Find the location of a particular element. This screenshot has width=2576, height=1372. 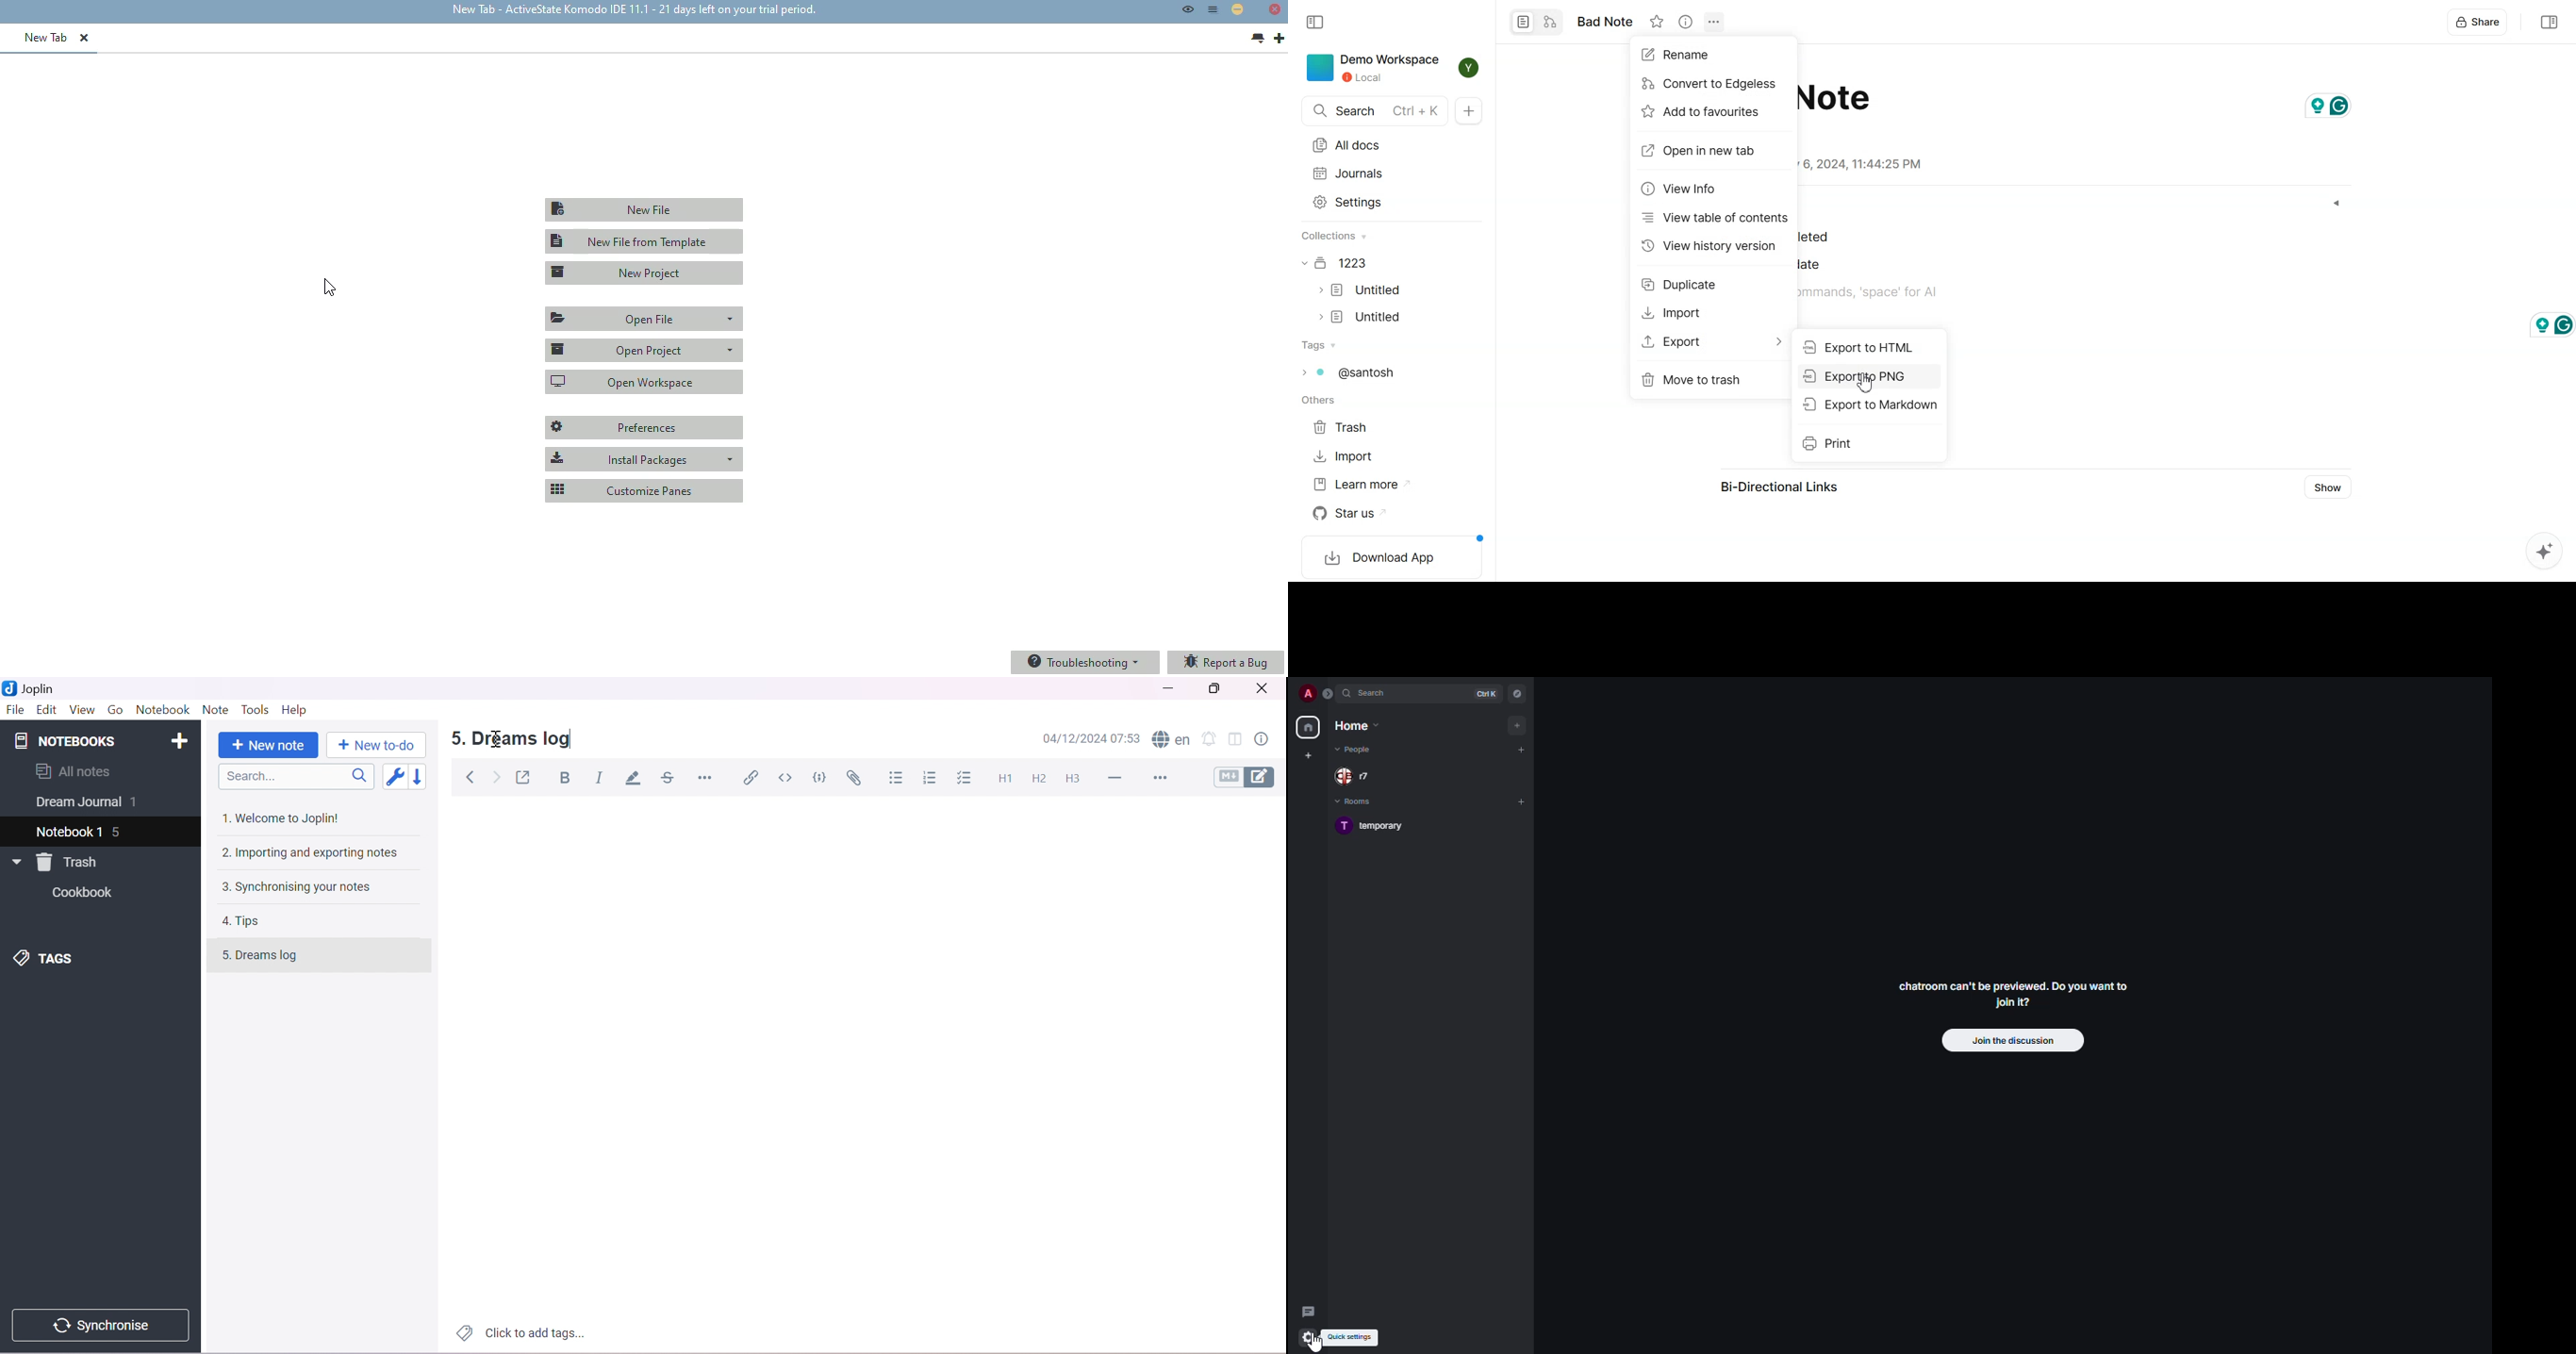

Show is located at coordinates (2326, 488).